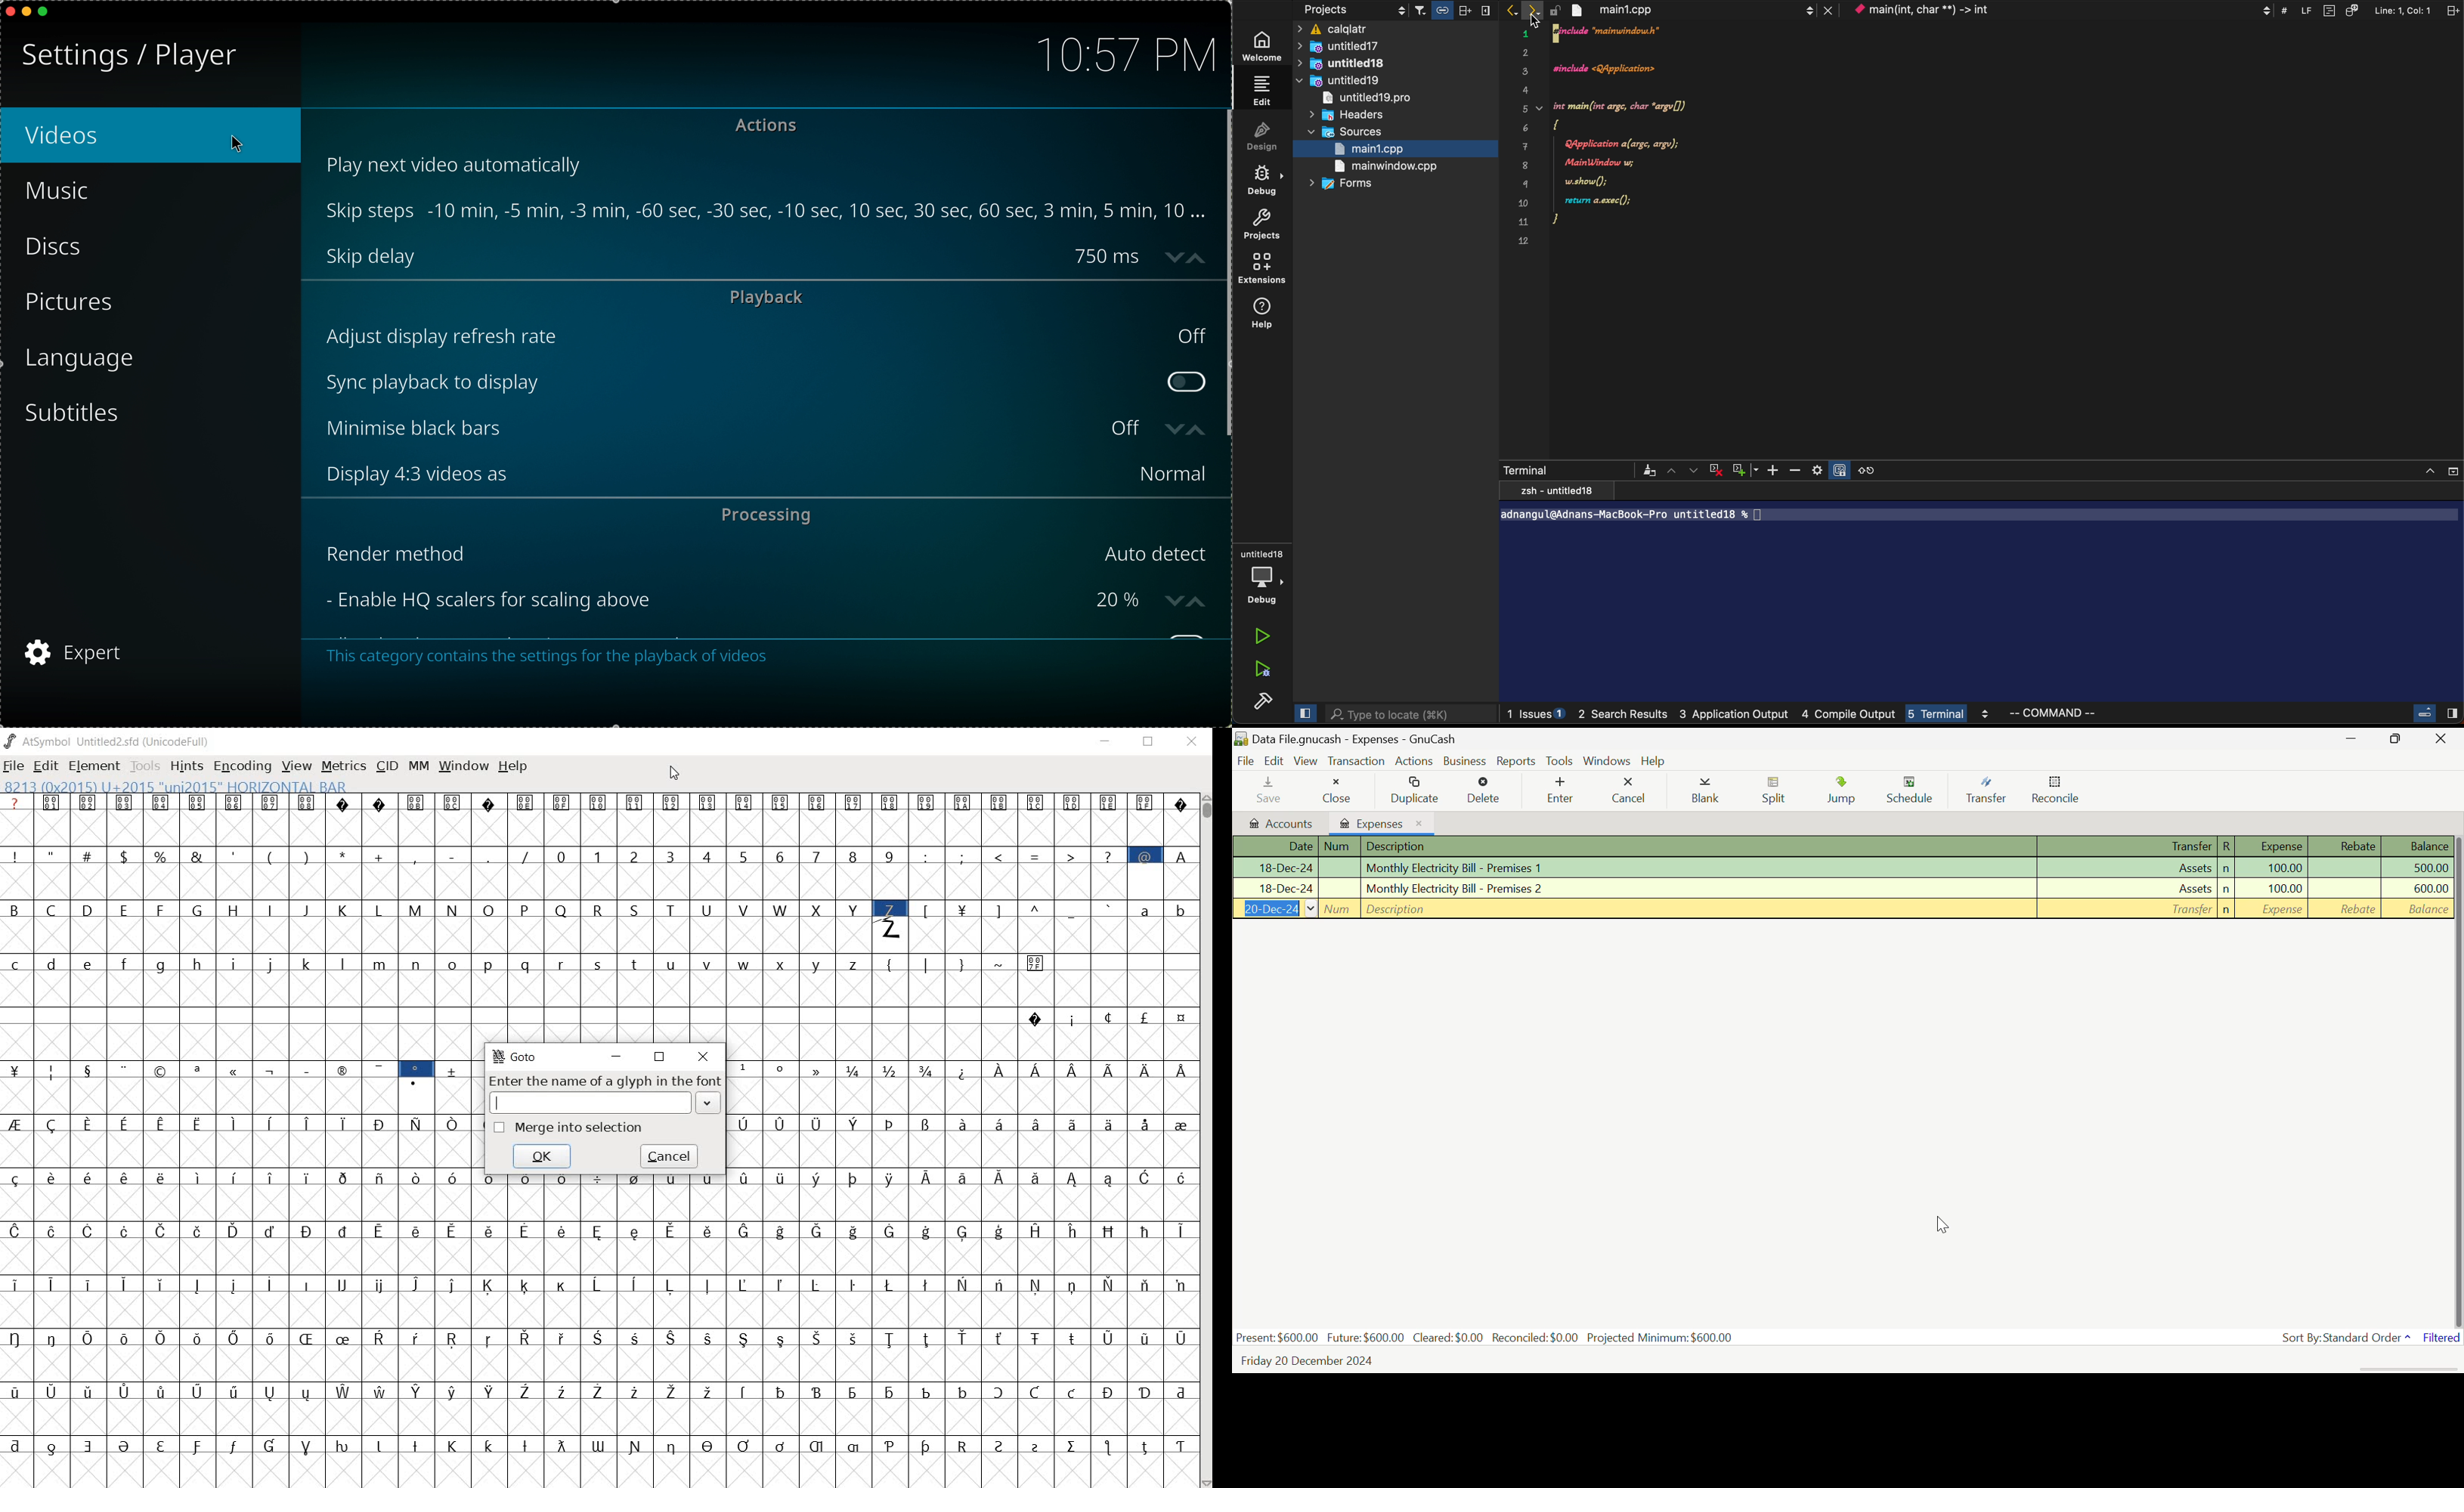 Image resolution: width=2464 pixels, height=1512 pixels. Describe the element at coordinates (2126, 888) in the screenshot. I see `Assets` at that location.